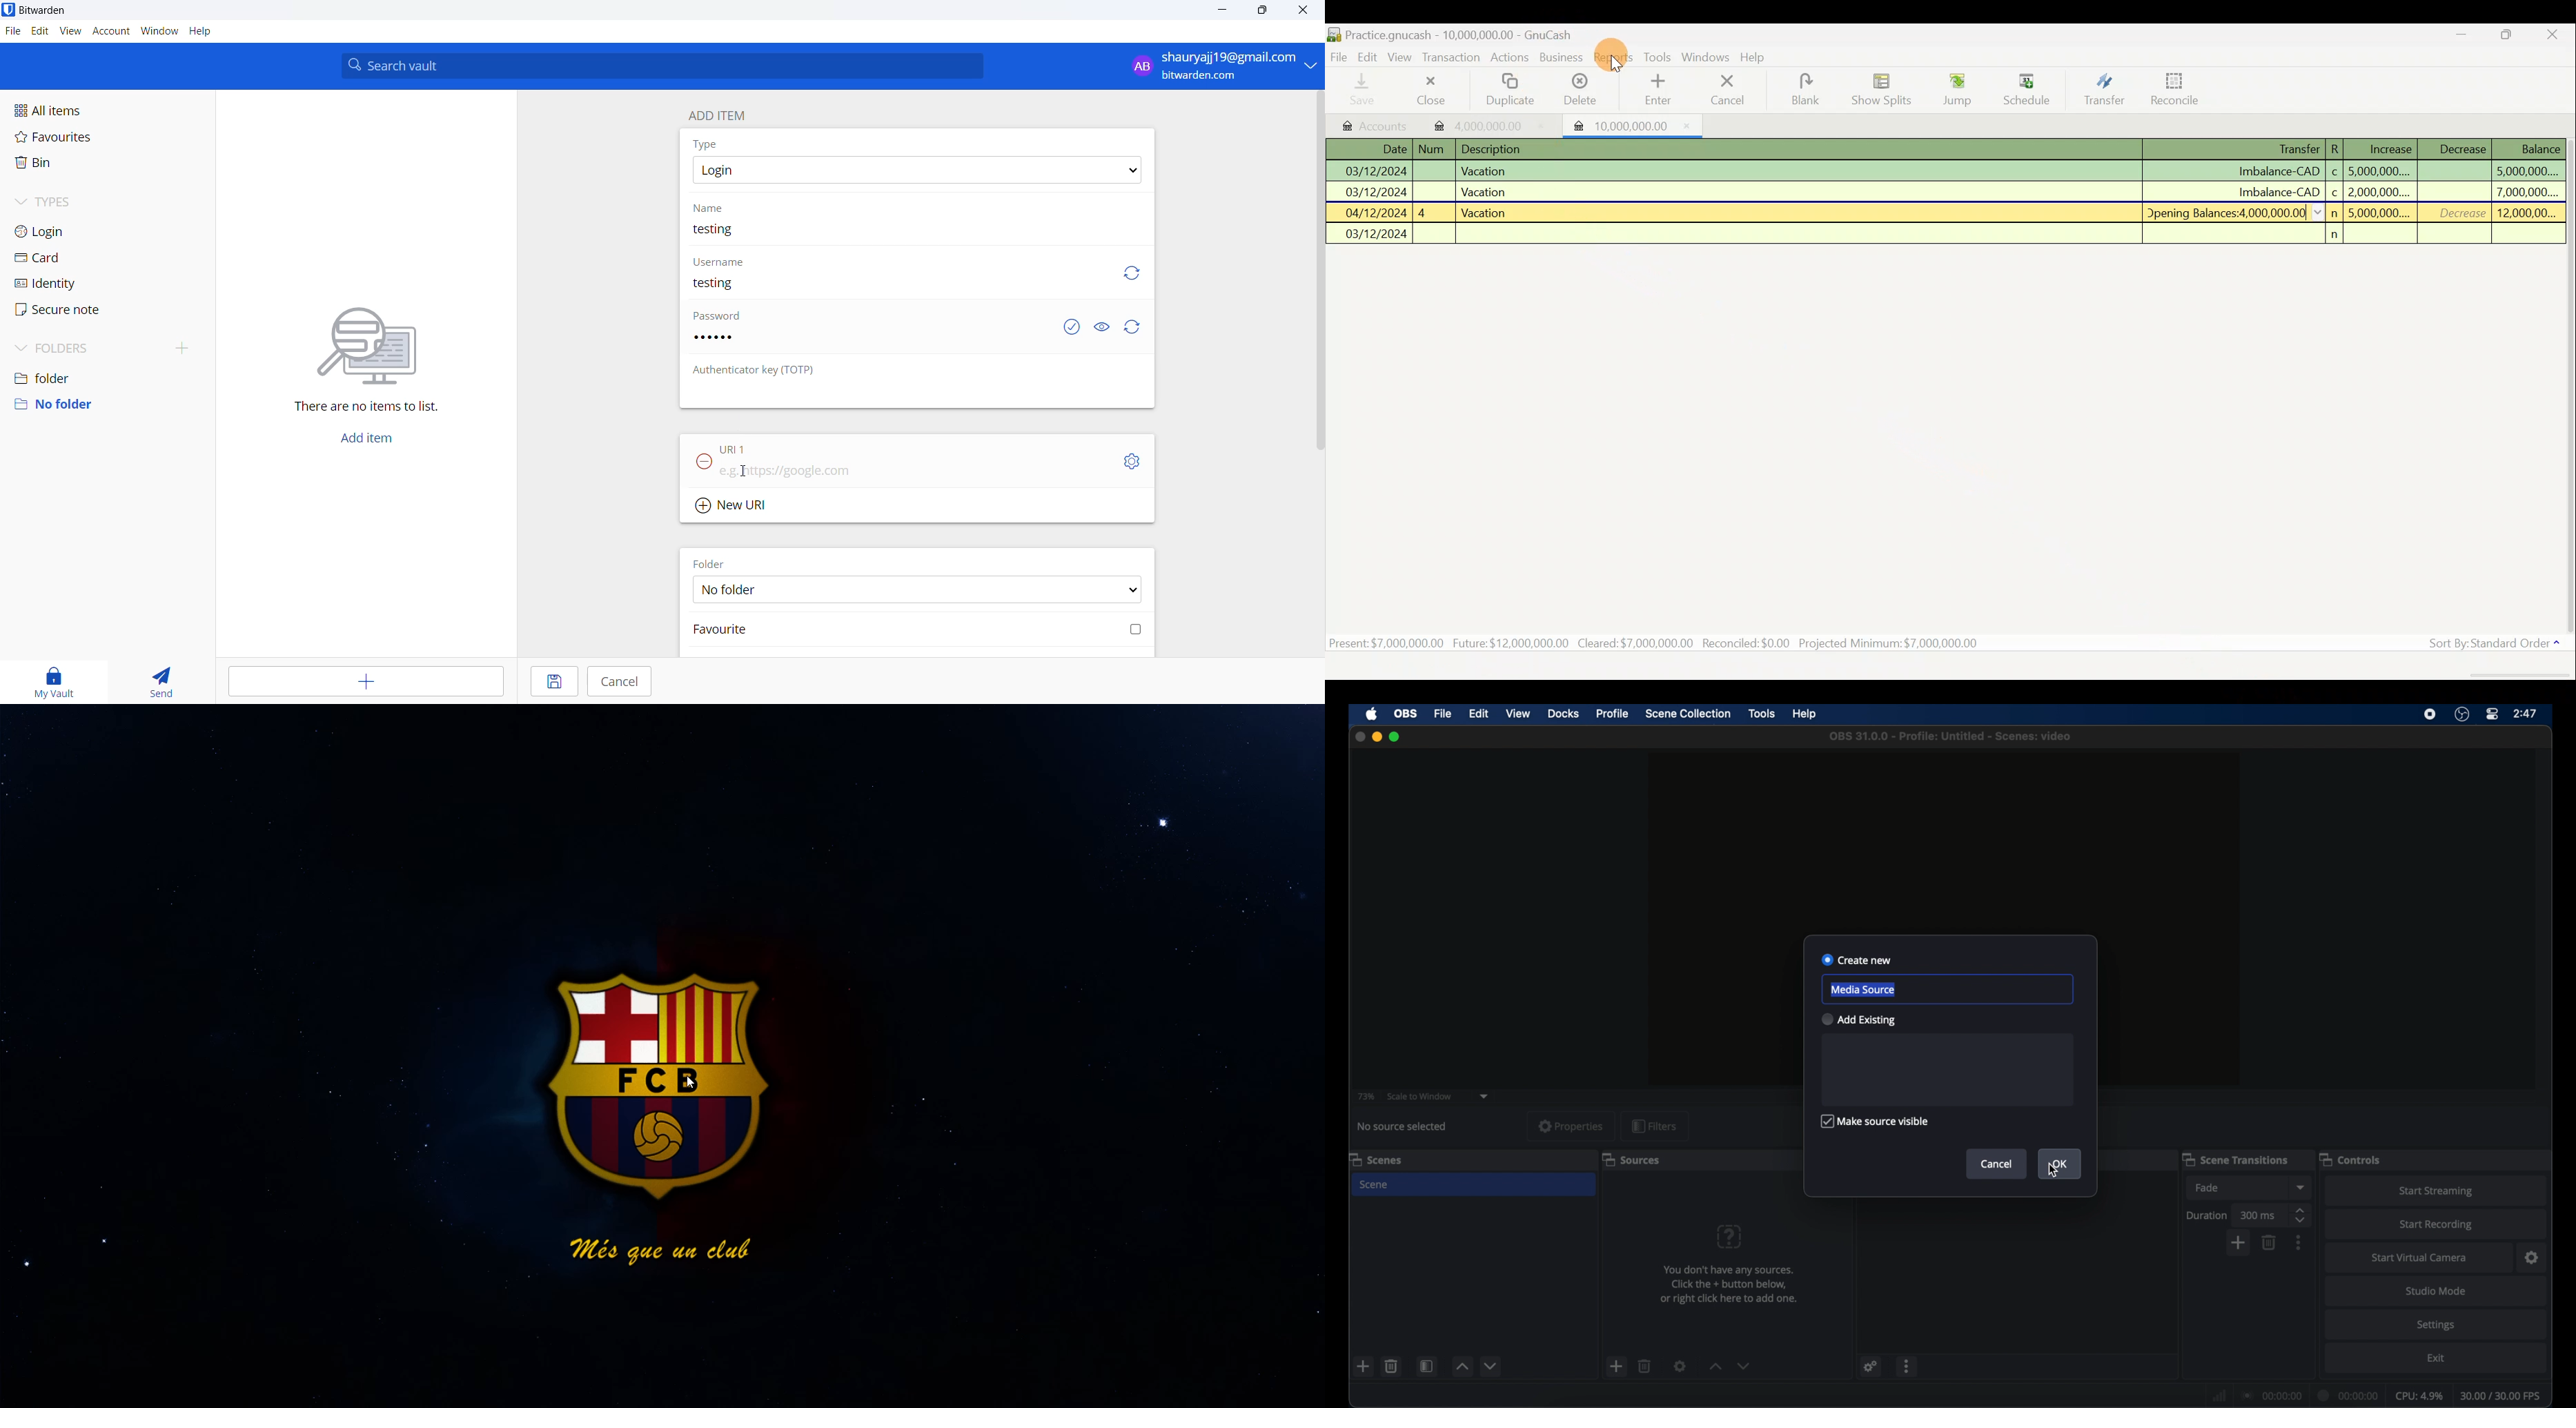 The image size is (2576, 1428). What do you see at coordinates (2059, 1166) in the screenshot?
I see `ok` at bounding box center [2059, 1166].